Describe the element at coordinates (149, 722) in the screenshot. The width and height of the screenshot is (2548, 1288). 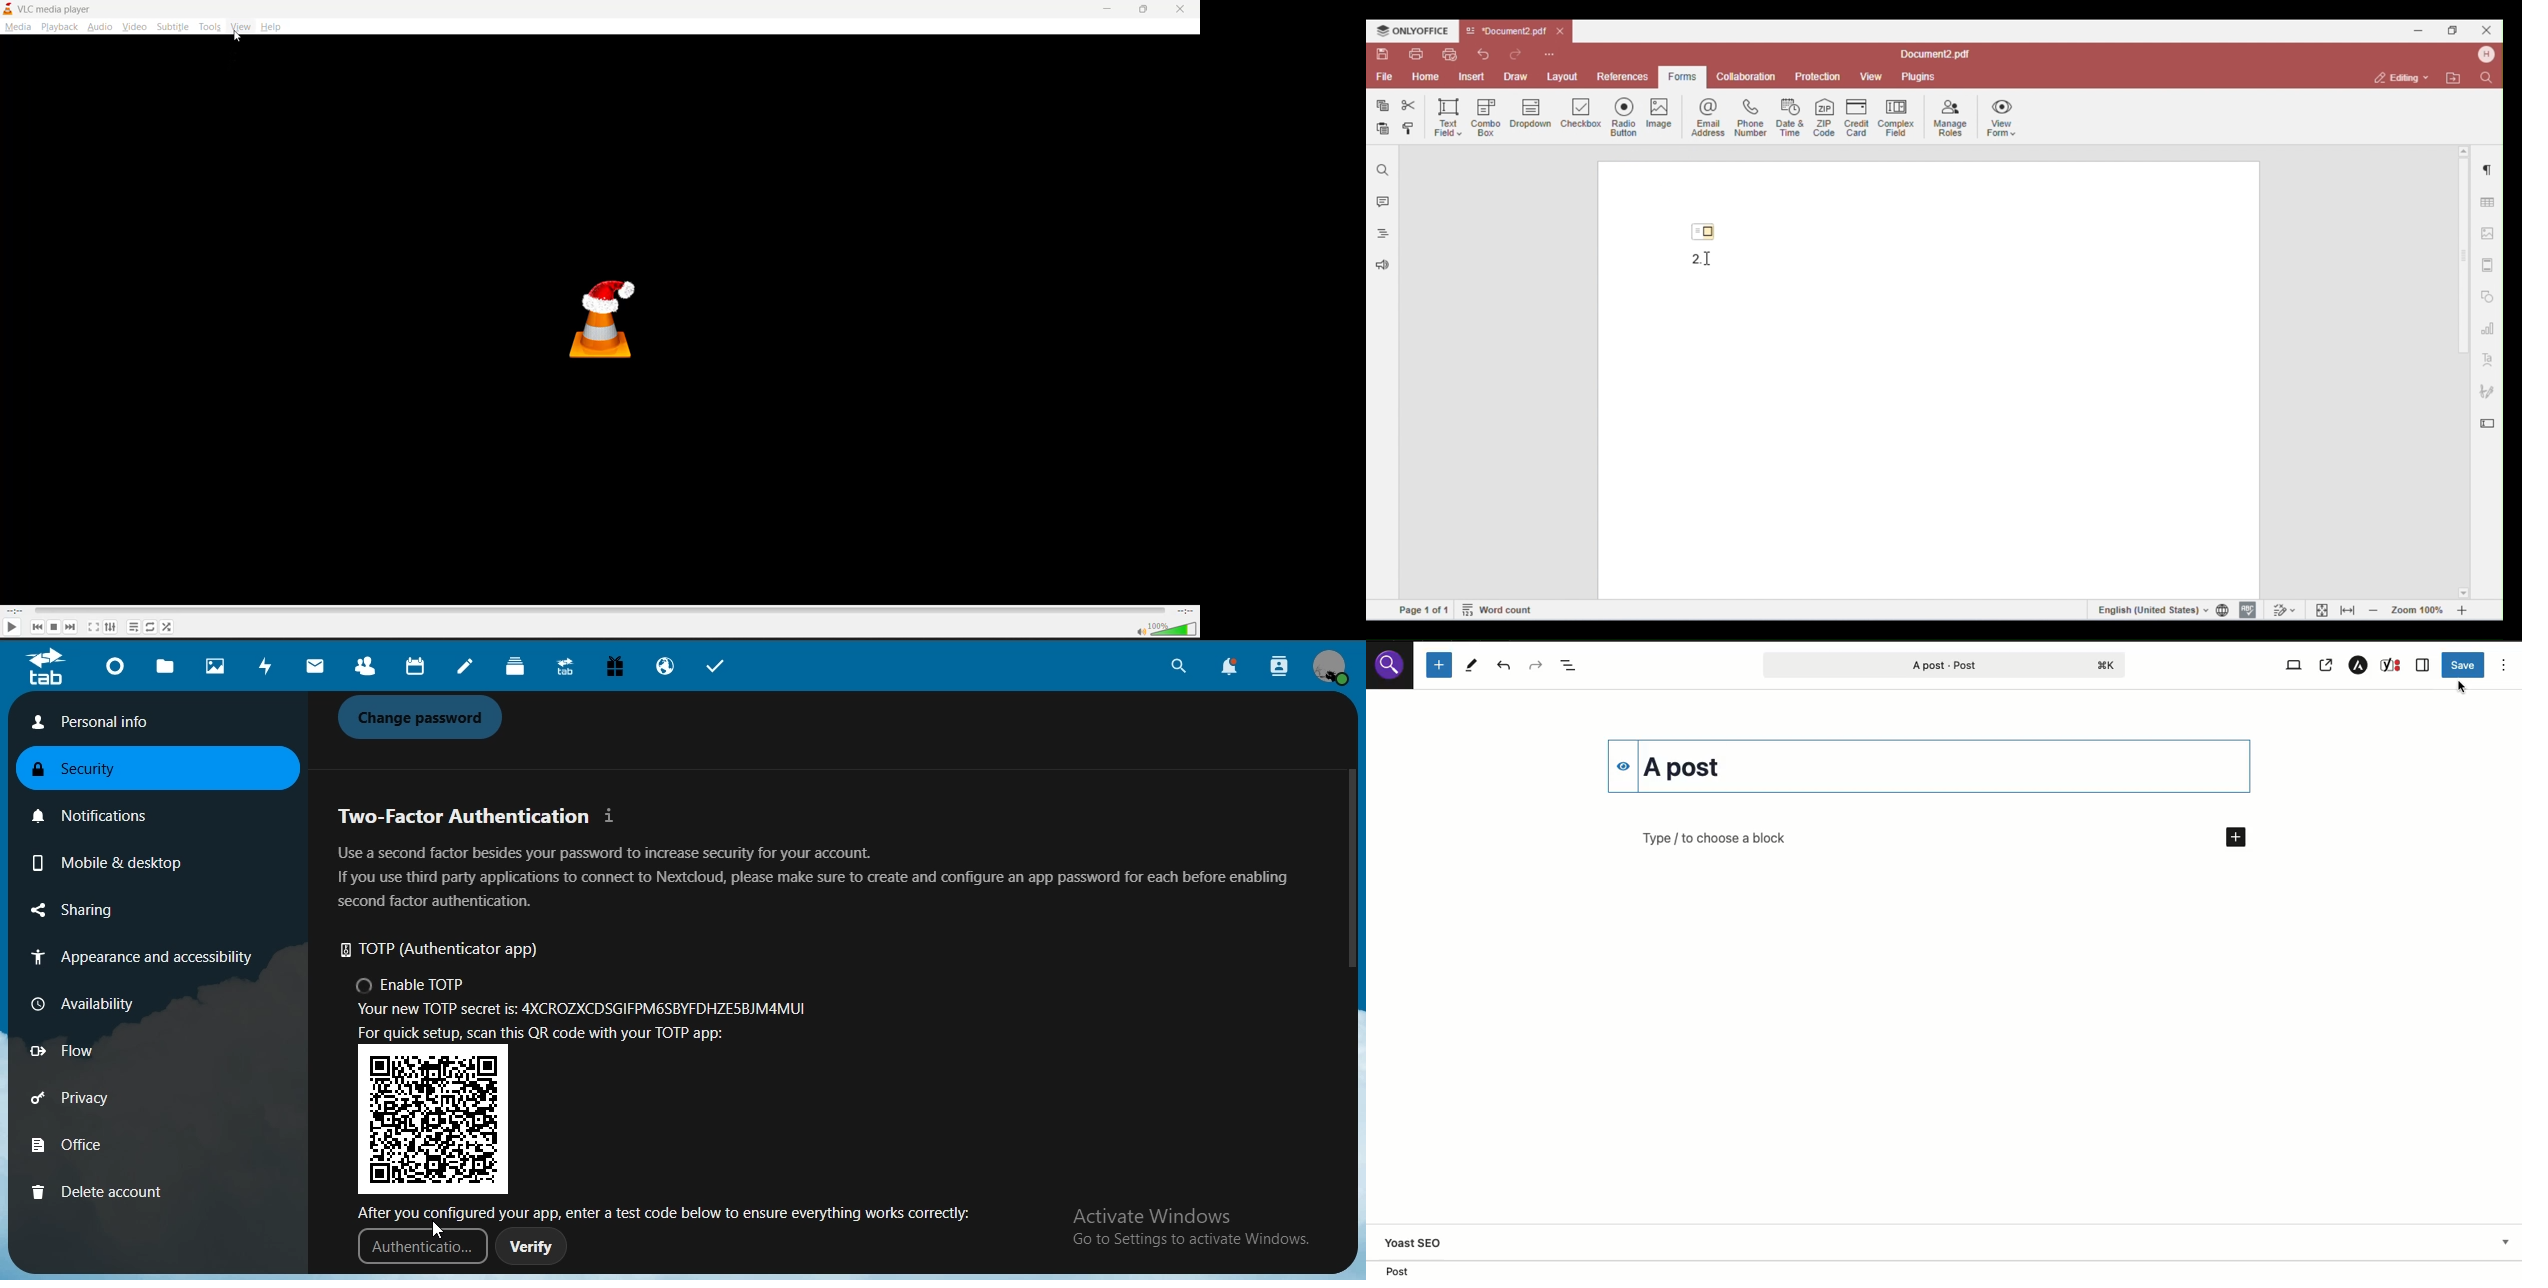
I see `personal info` at that location.